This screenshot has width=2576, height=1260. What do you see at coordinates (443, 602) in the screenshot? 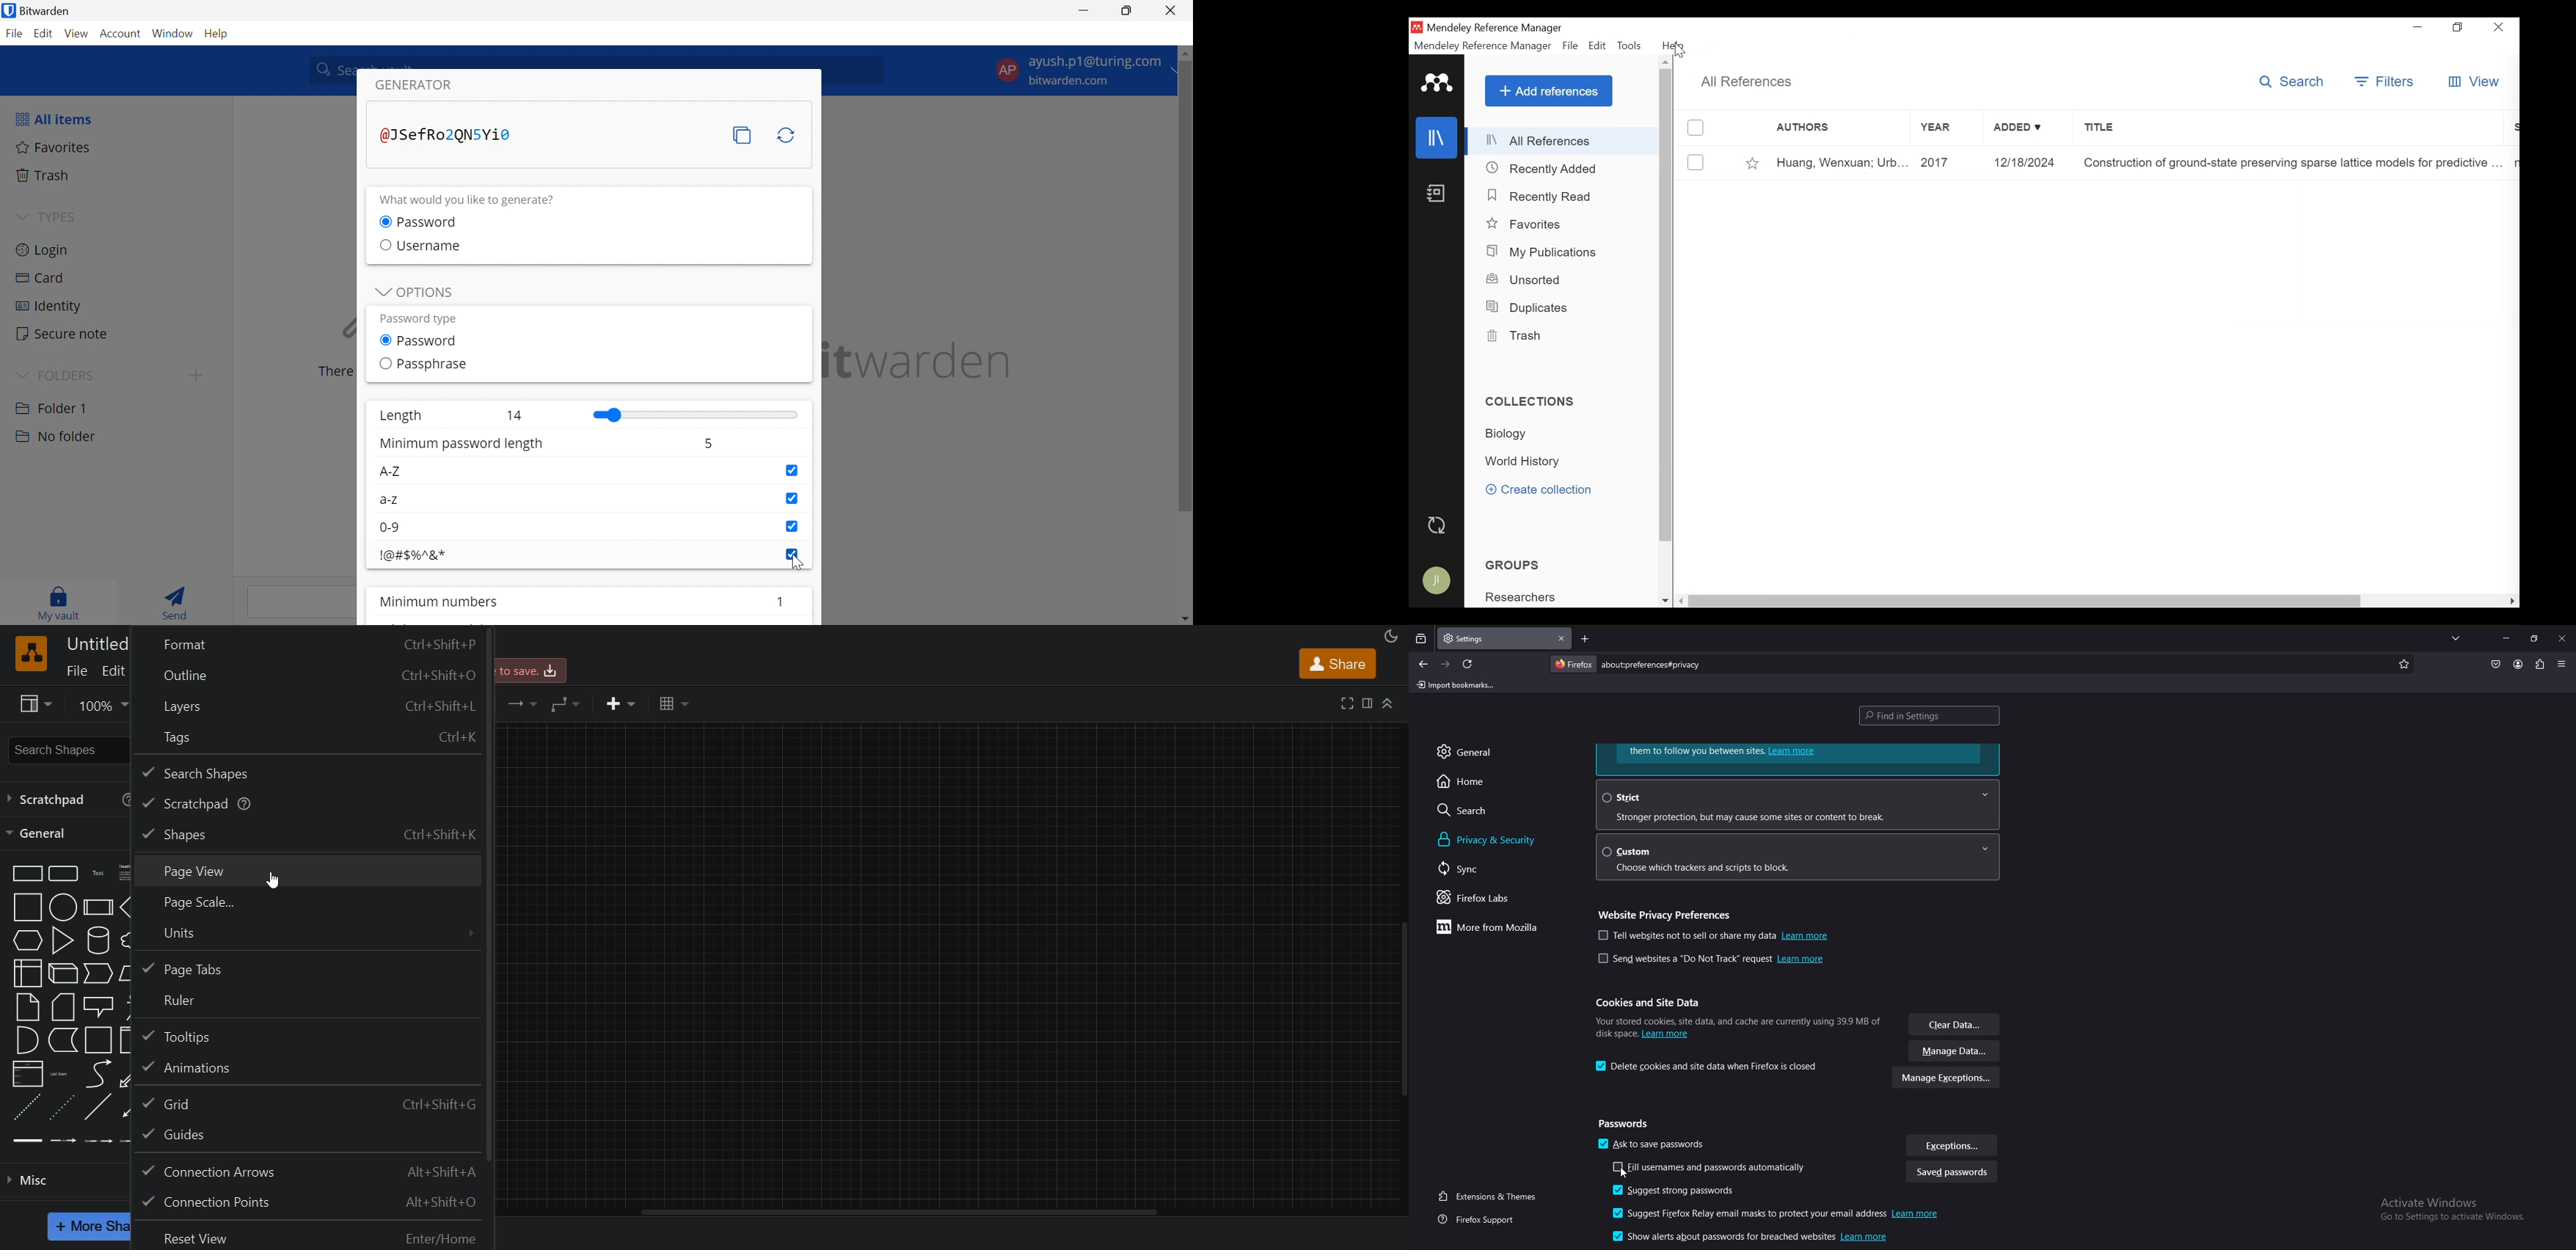
I see `Minimum numbers` at bounding box center [443, 602].